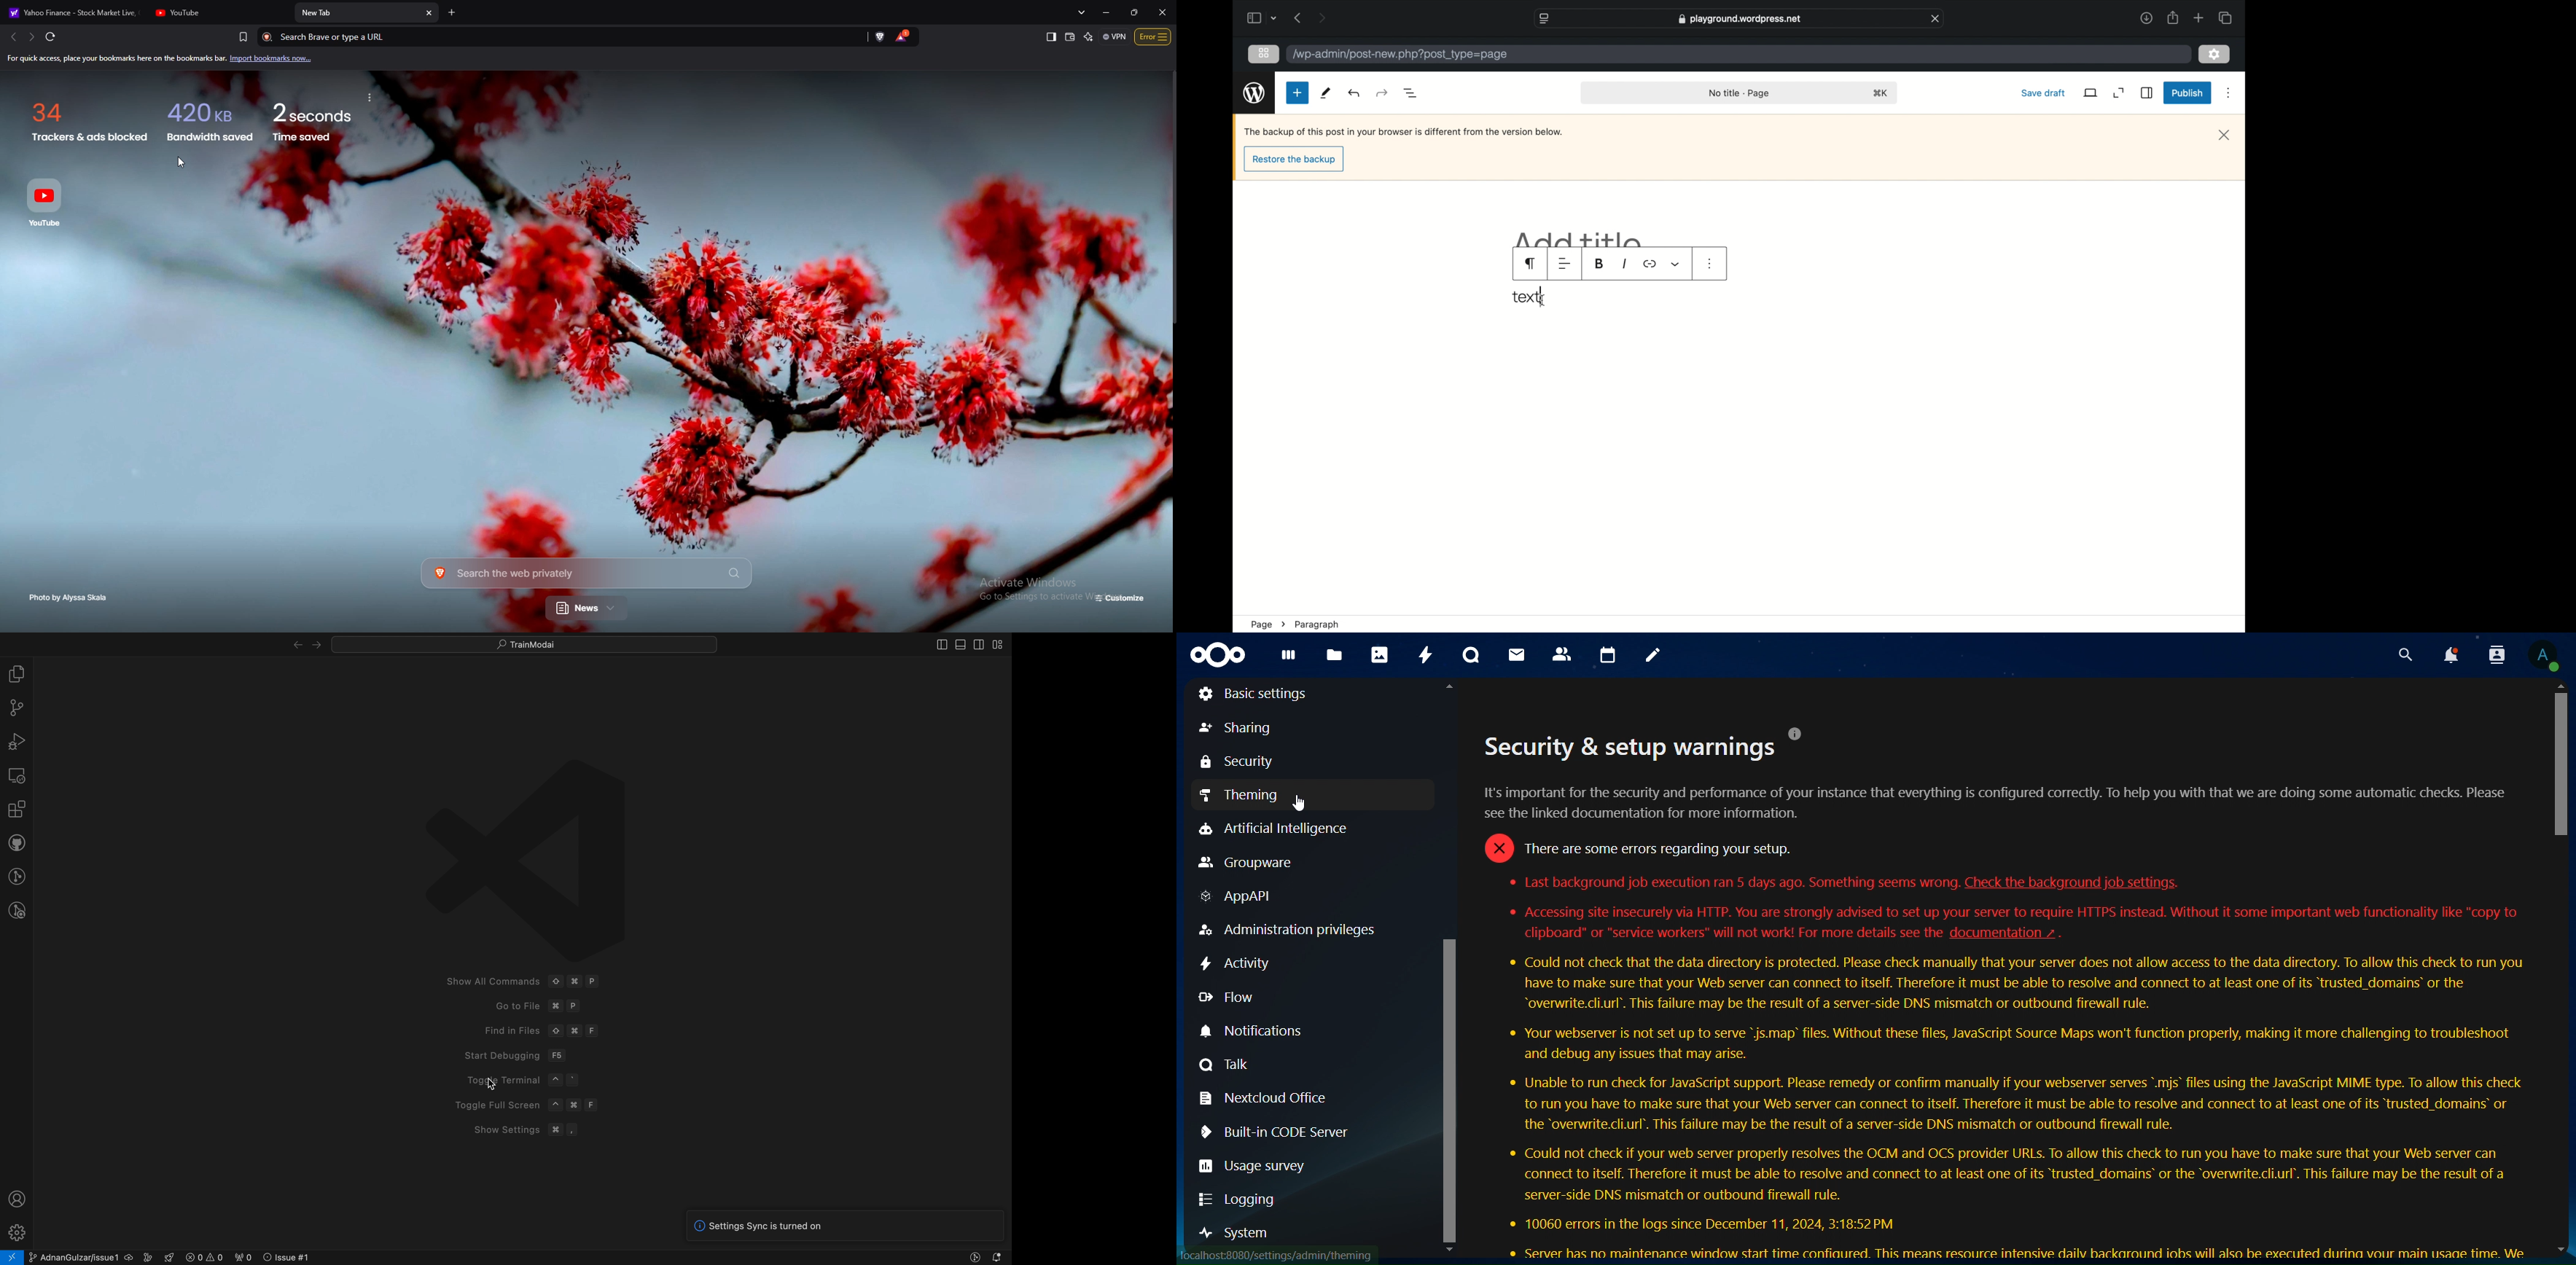 This screenshot has width=2576, height=1288. I want to click on photo by Alyssa Skala, so click(72, 598).